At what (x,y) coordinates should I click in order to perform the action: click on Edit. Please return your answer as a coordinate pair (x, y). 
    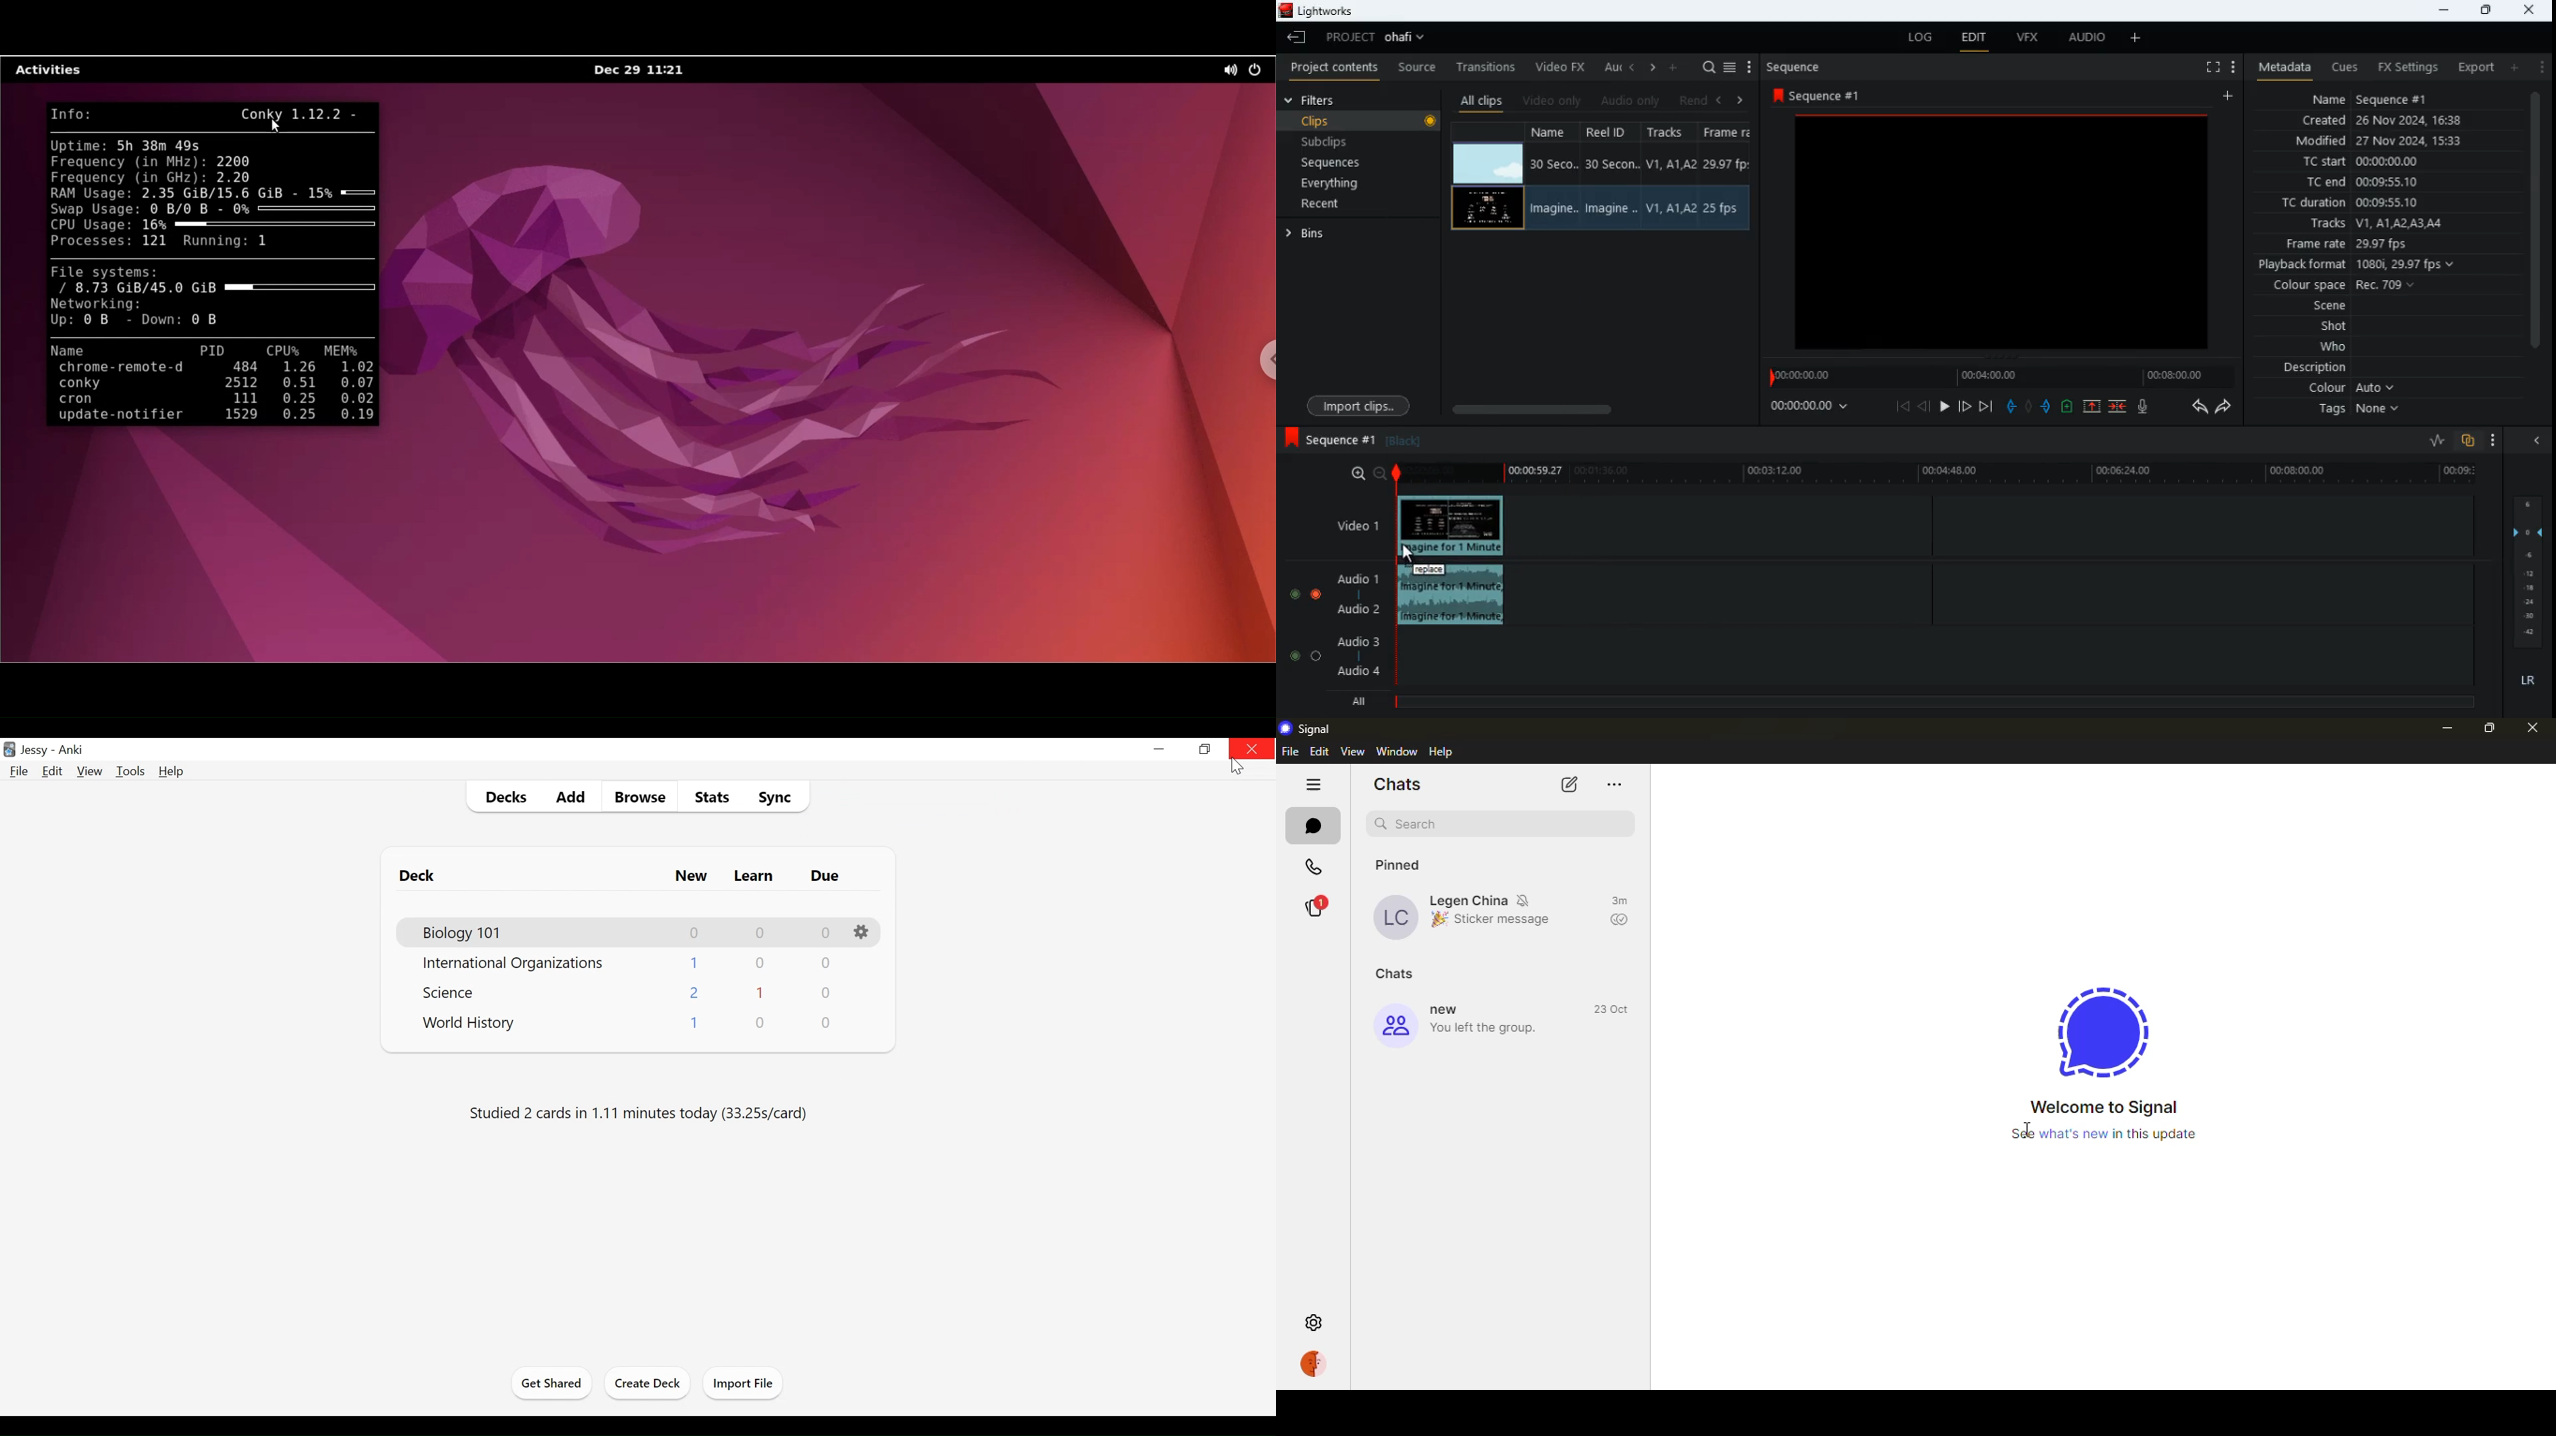
    Looking at the image, I should click on (51, 771).